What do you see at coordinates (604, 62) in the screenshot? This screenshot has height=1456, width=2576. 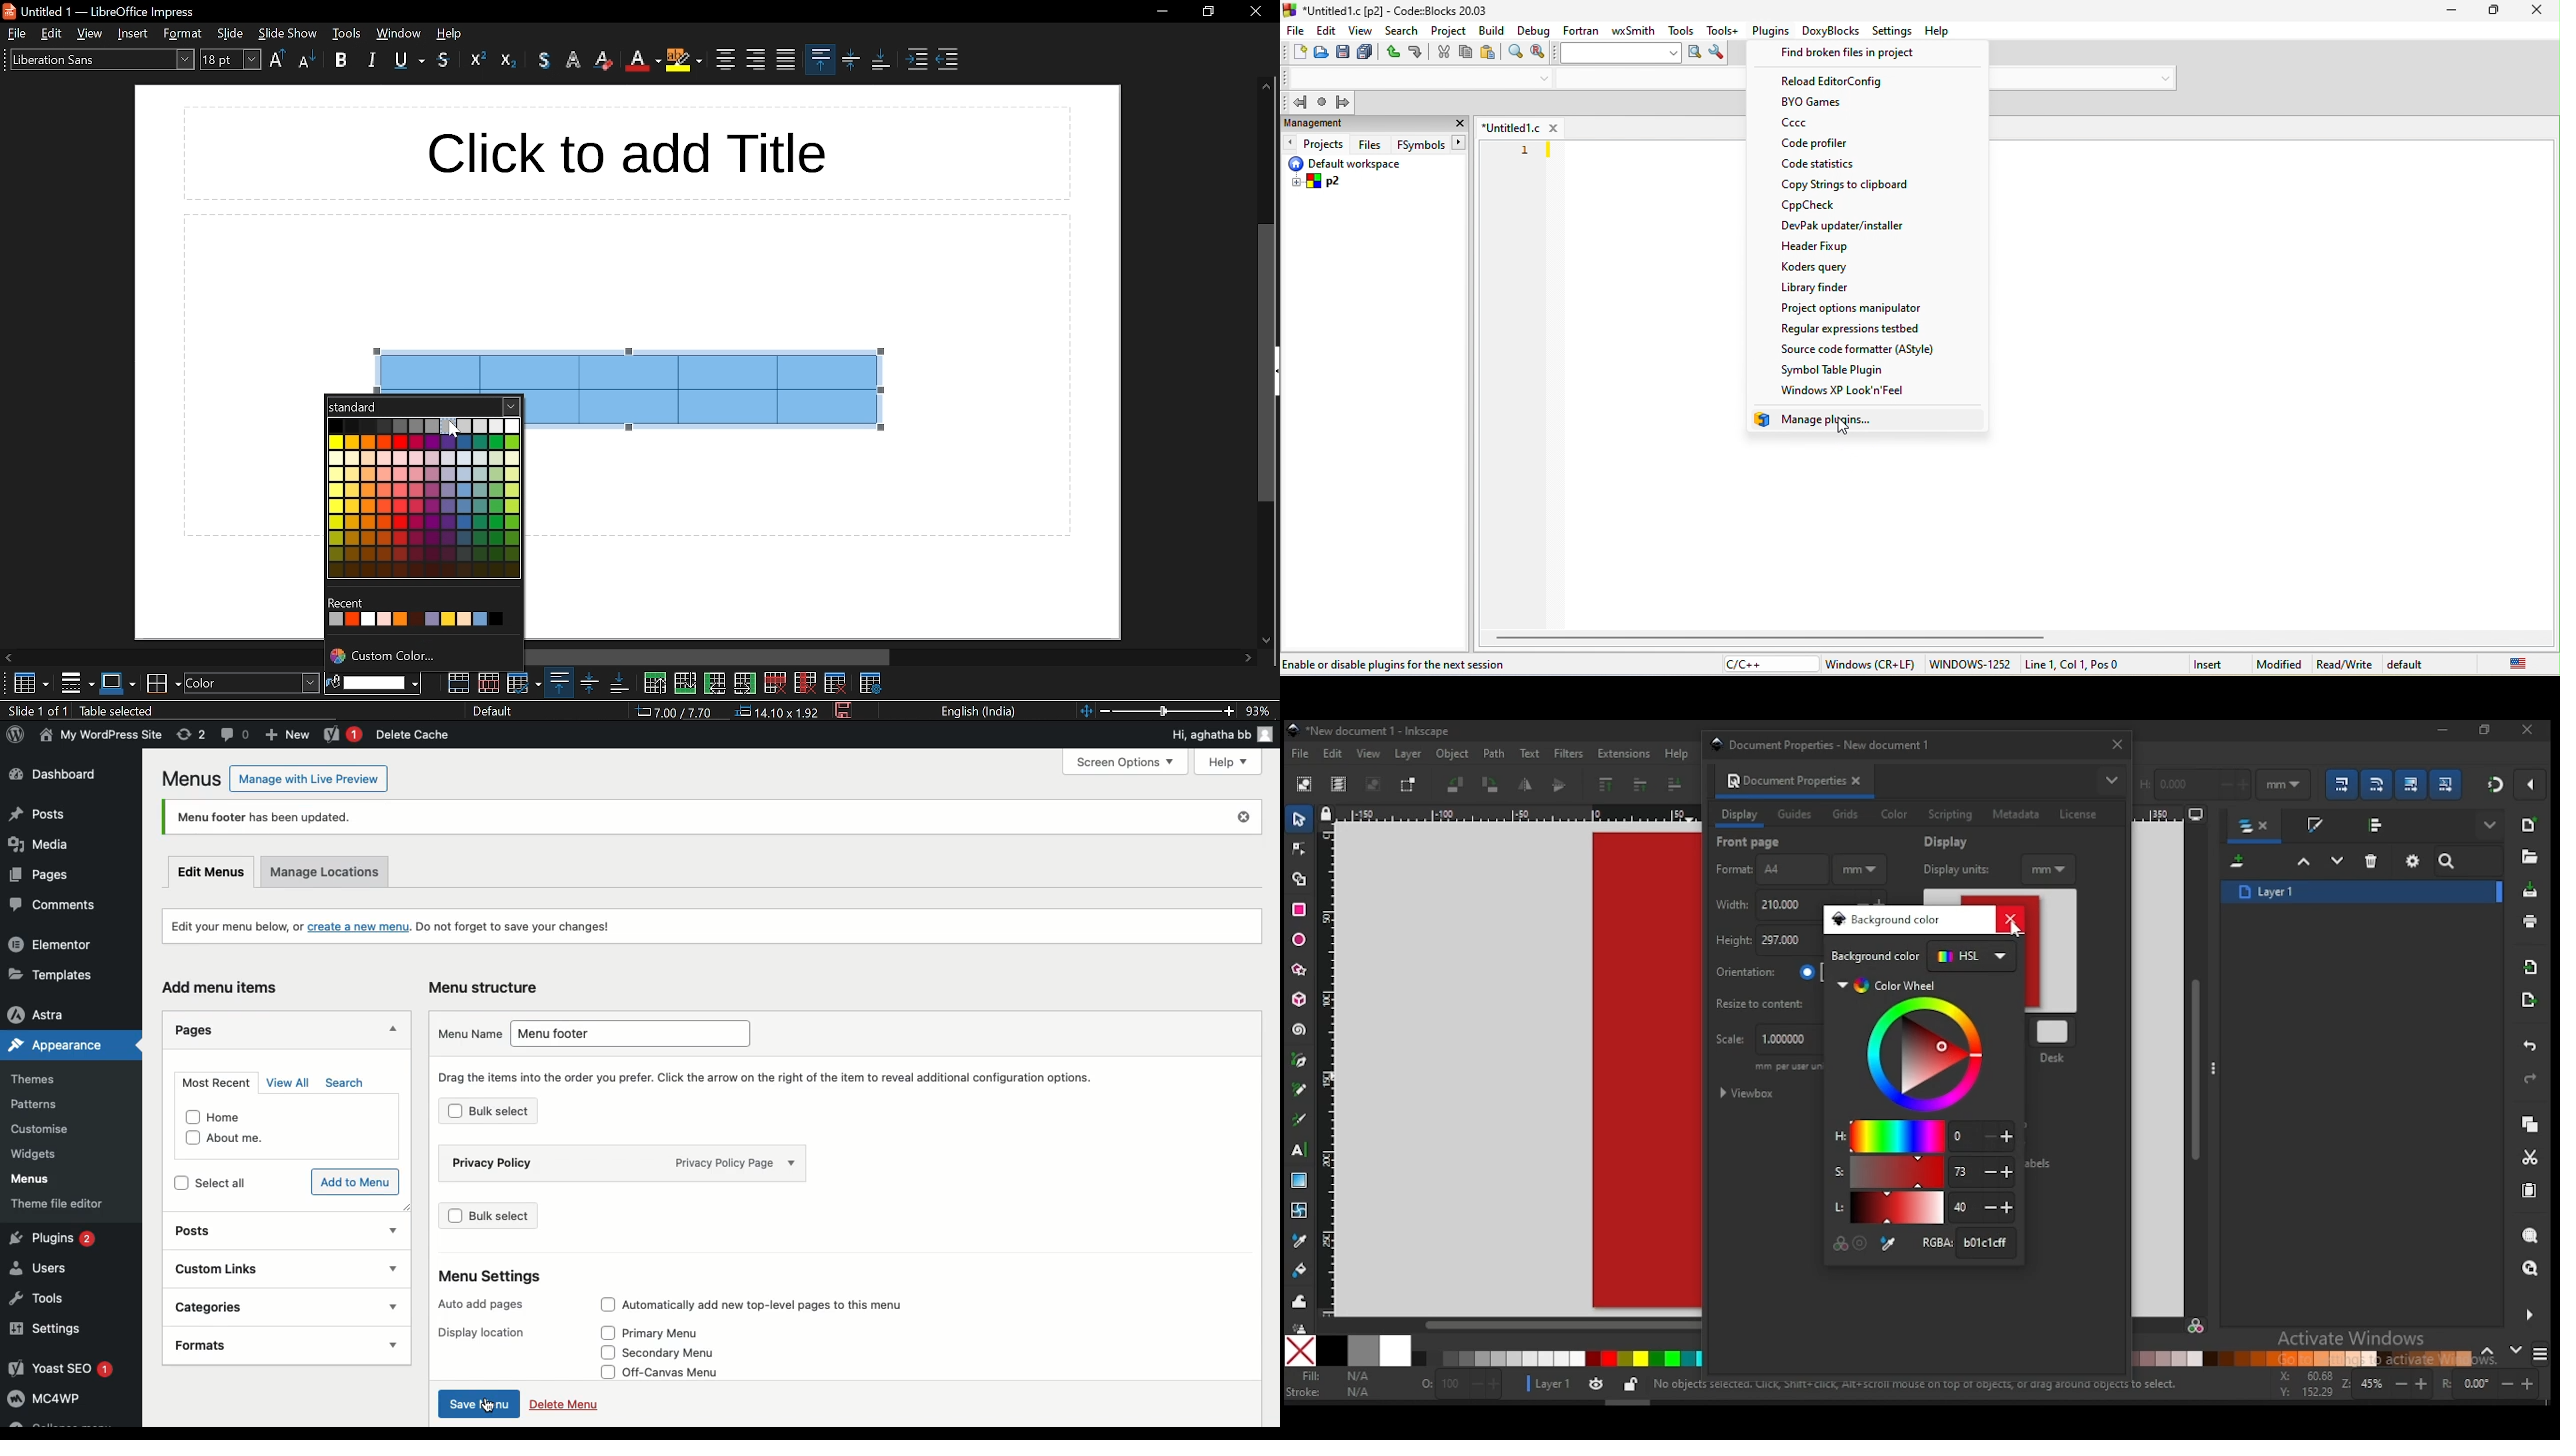 I see `eraser` at bounding box center [604, 62].